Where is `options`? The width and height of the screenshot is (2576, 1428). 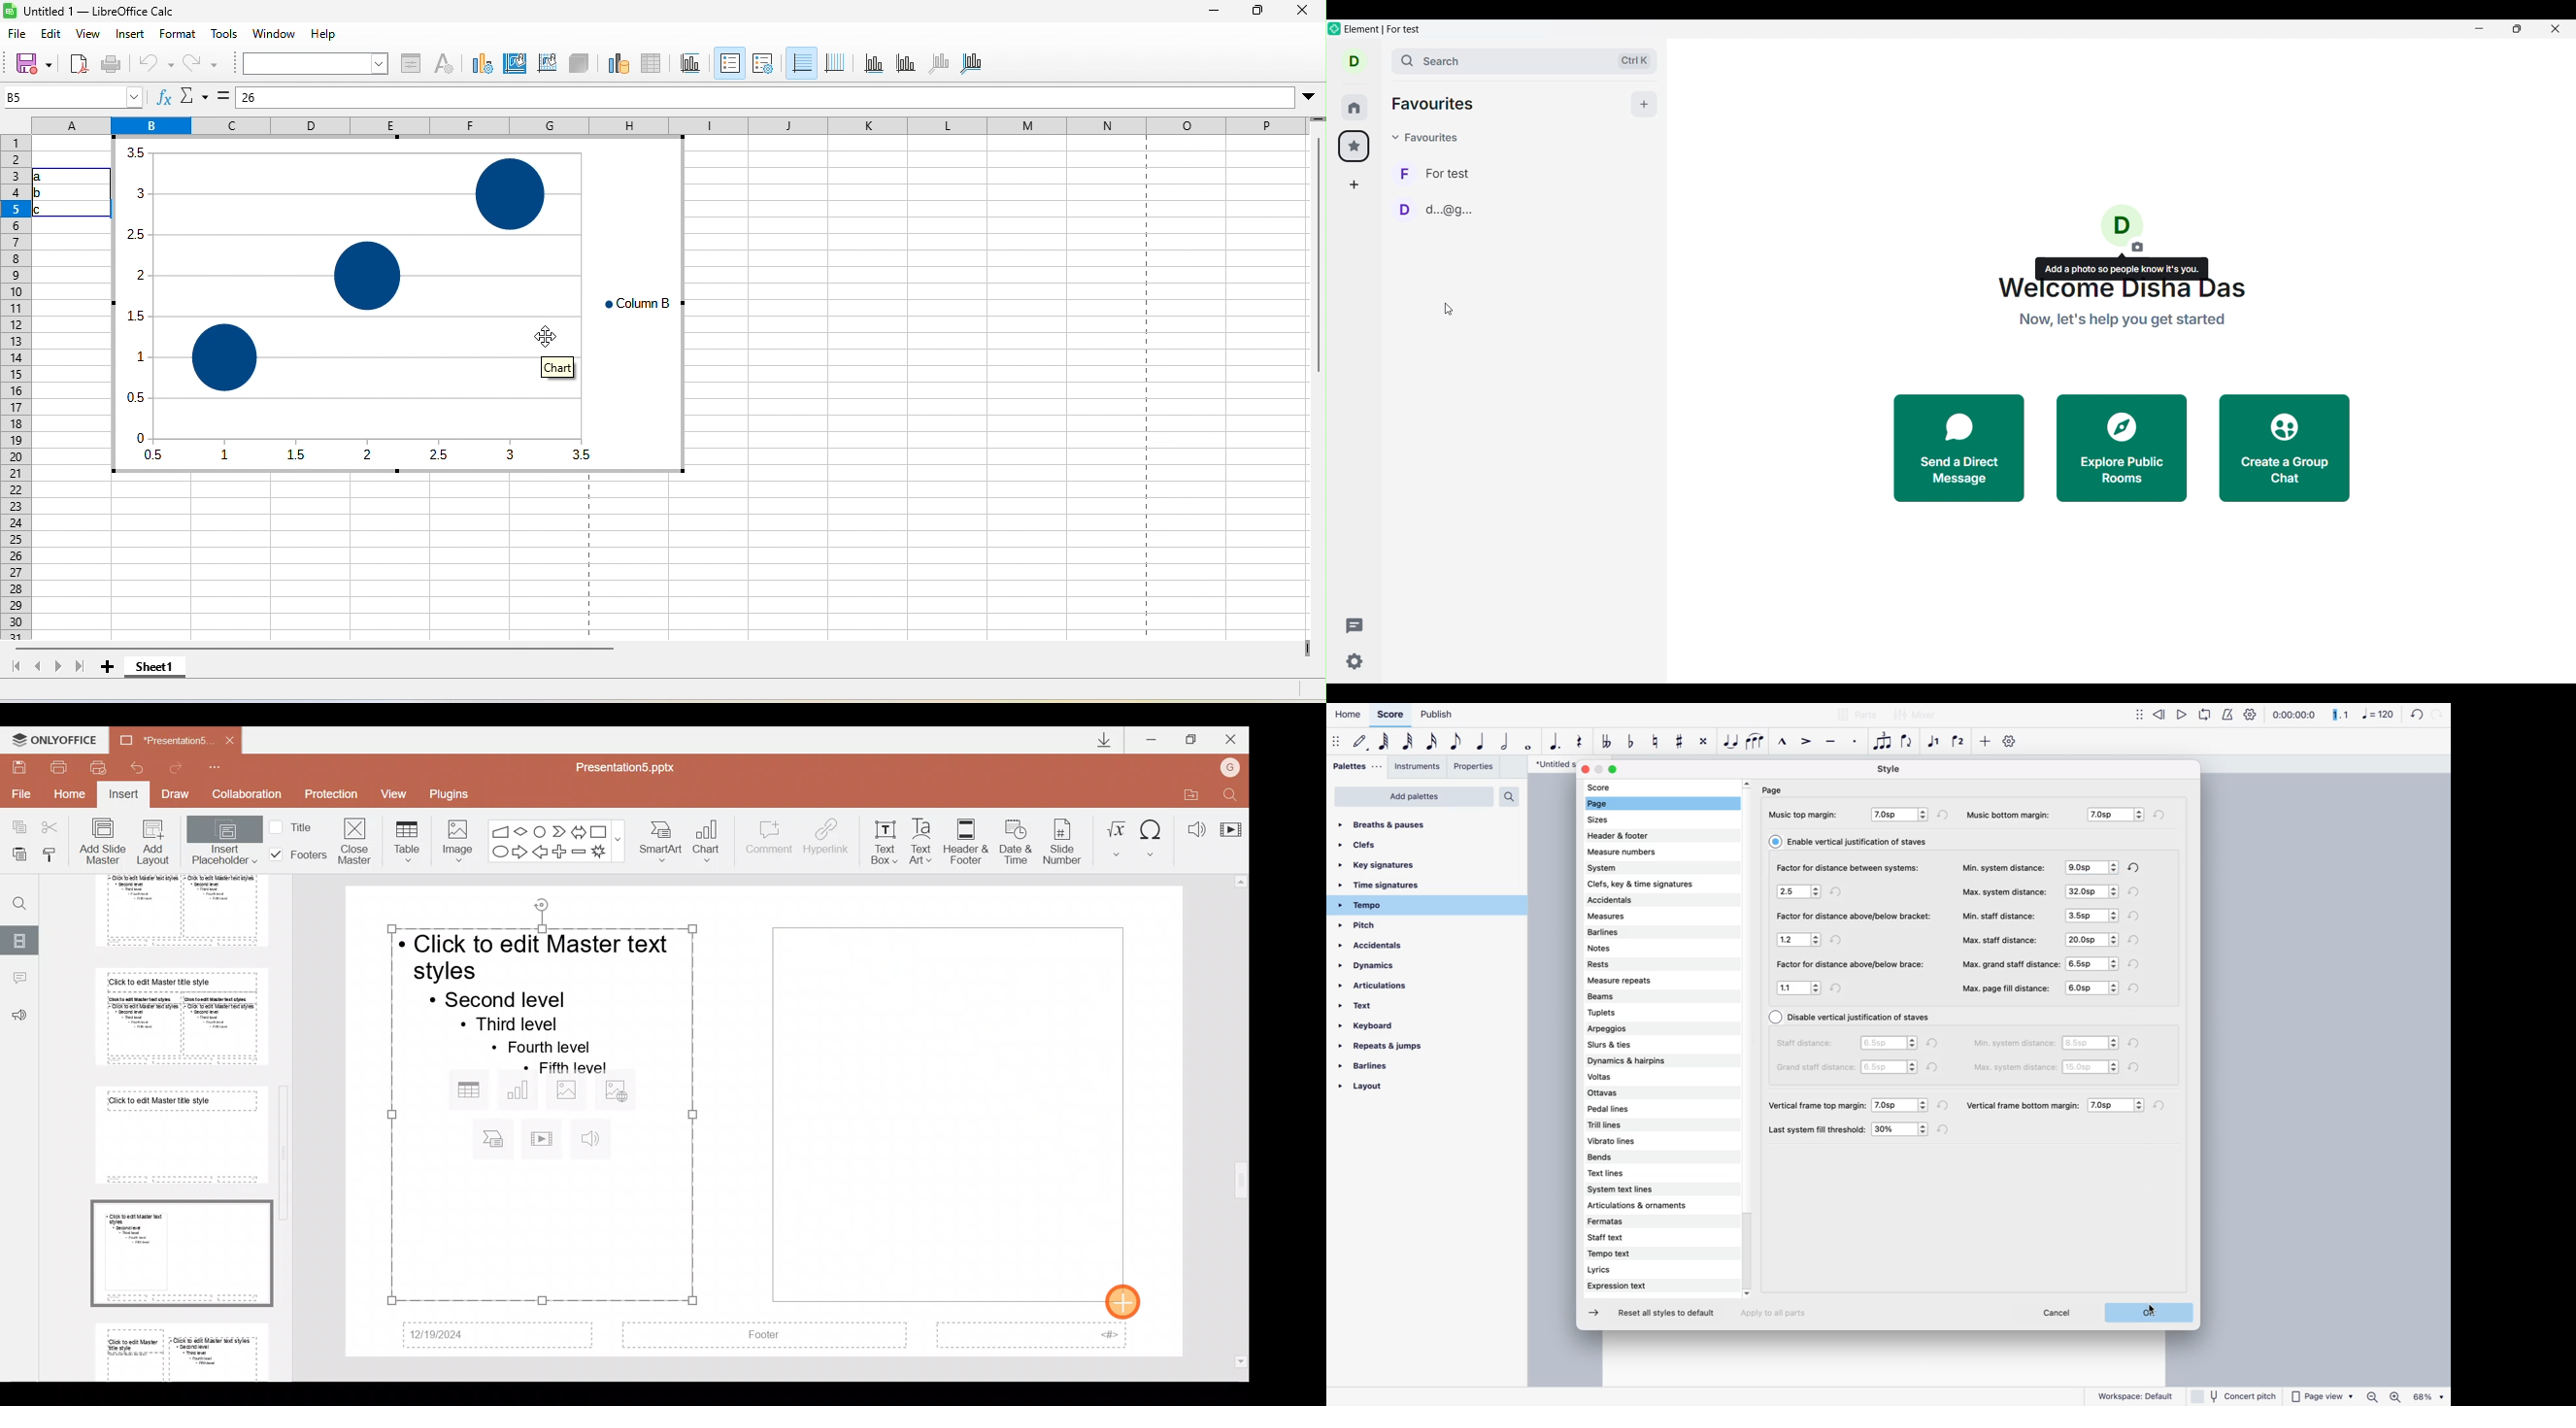
options is located at coordinates (2092, 989).